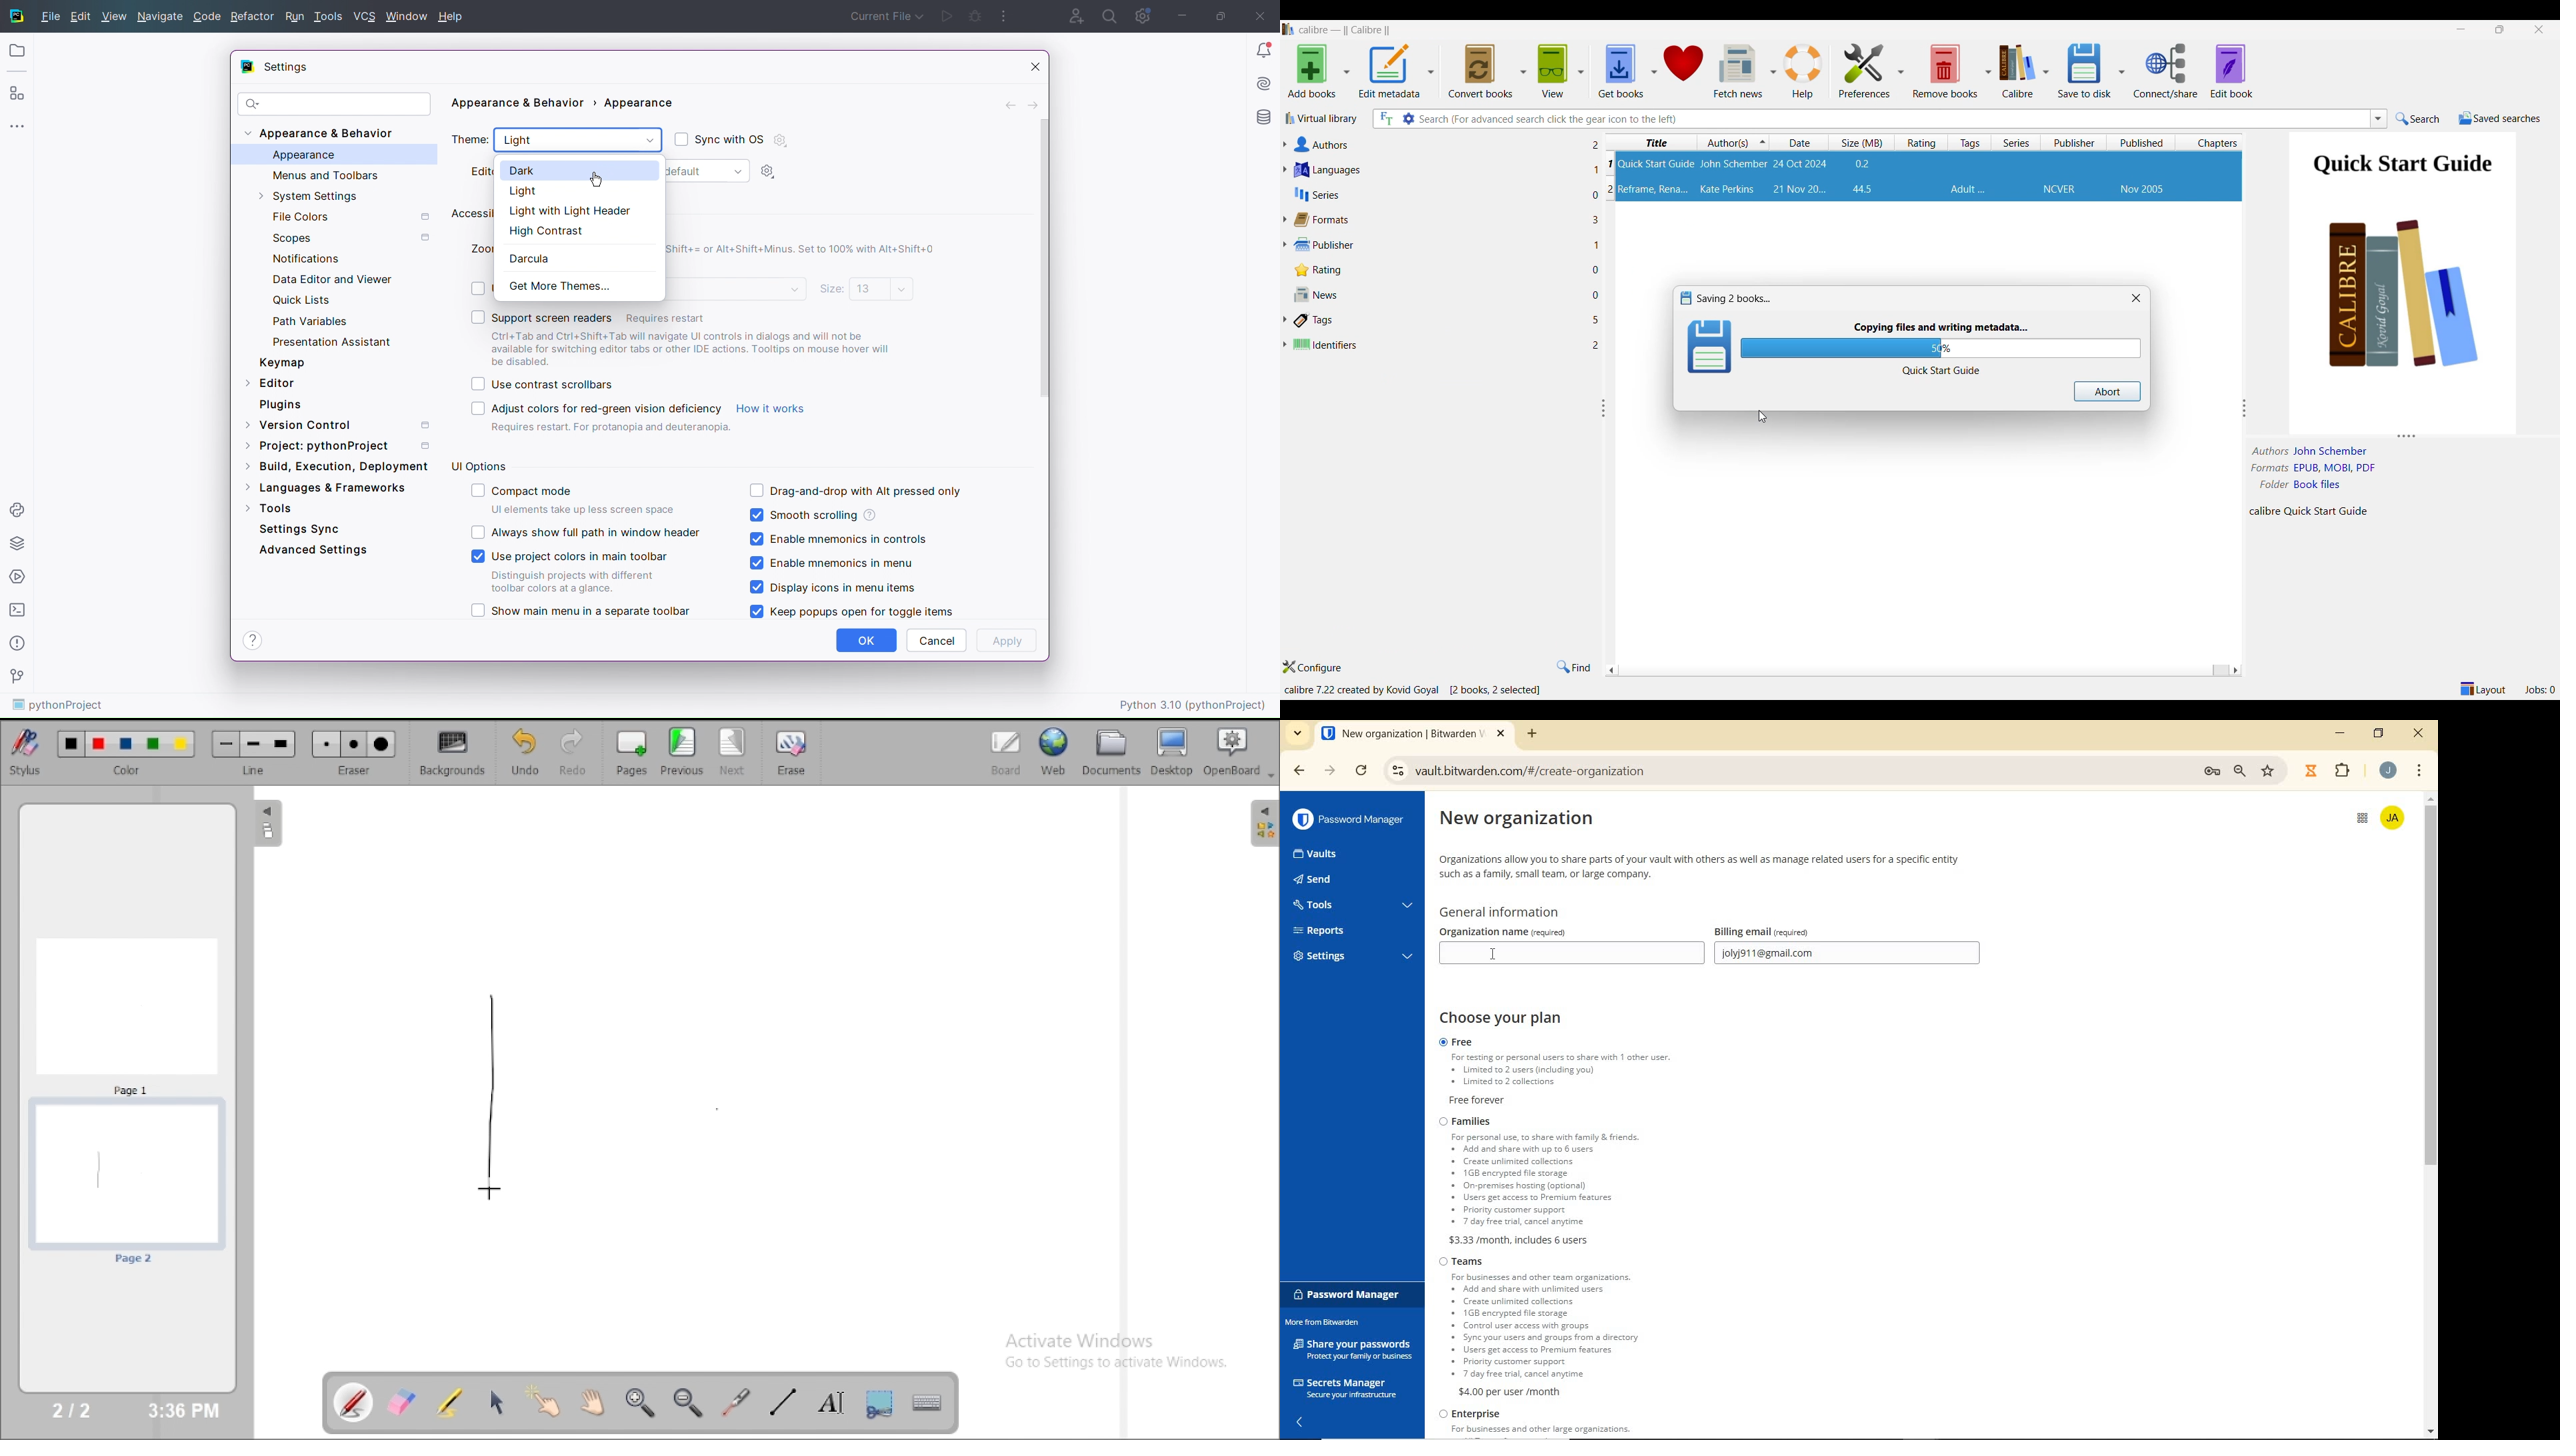 The height and width of the screenshot is (1456, 2576). I want to click on Python 3.10 (pythonProject), so click(1195, 704).